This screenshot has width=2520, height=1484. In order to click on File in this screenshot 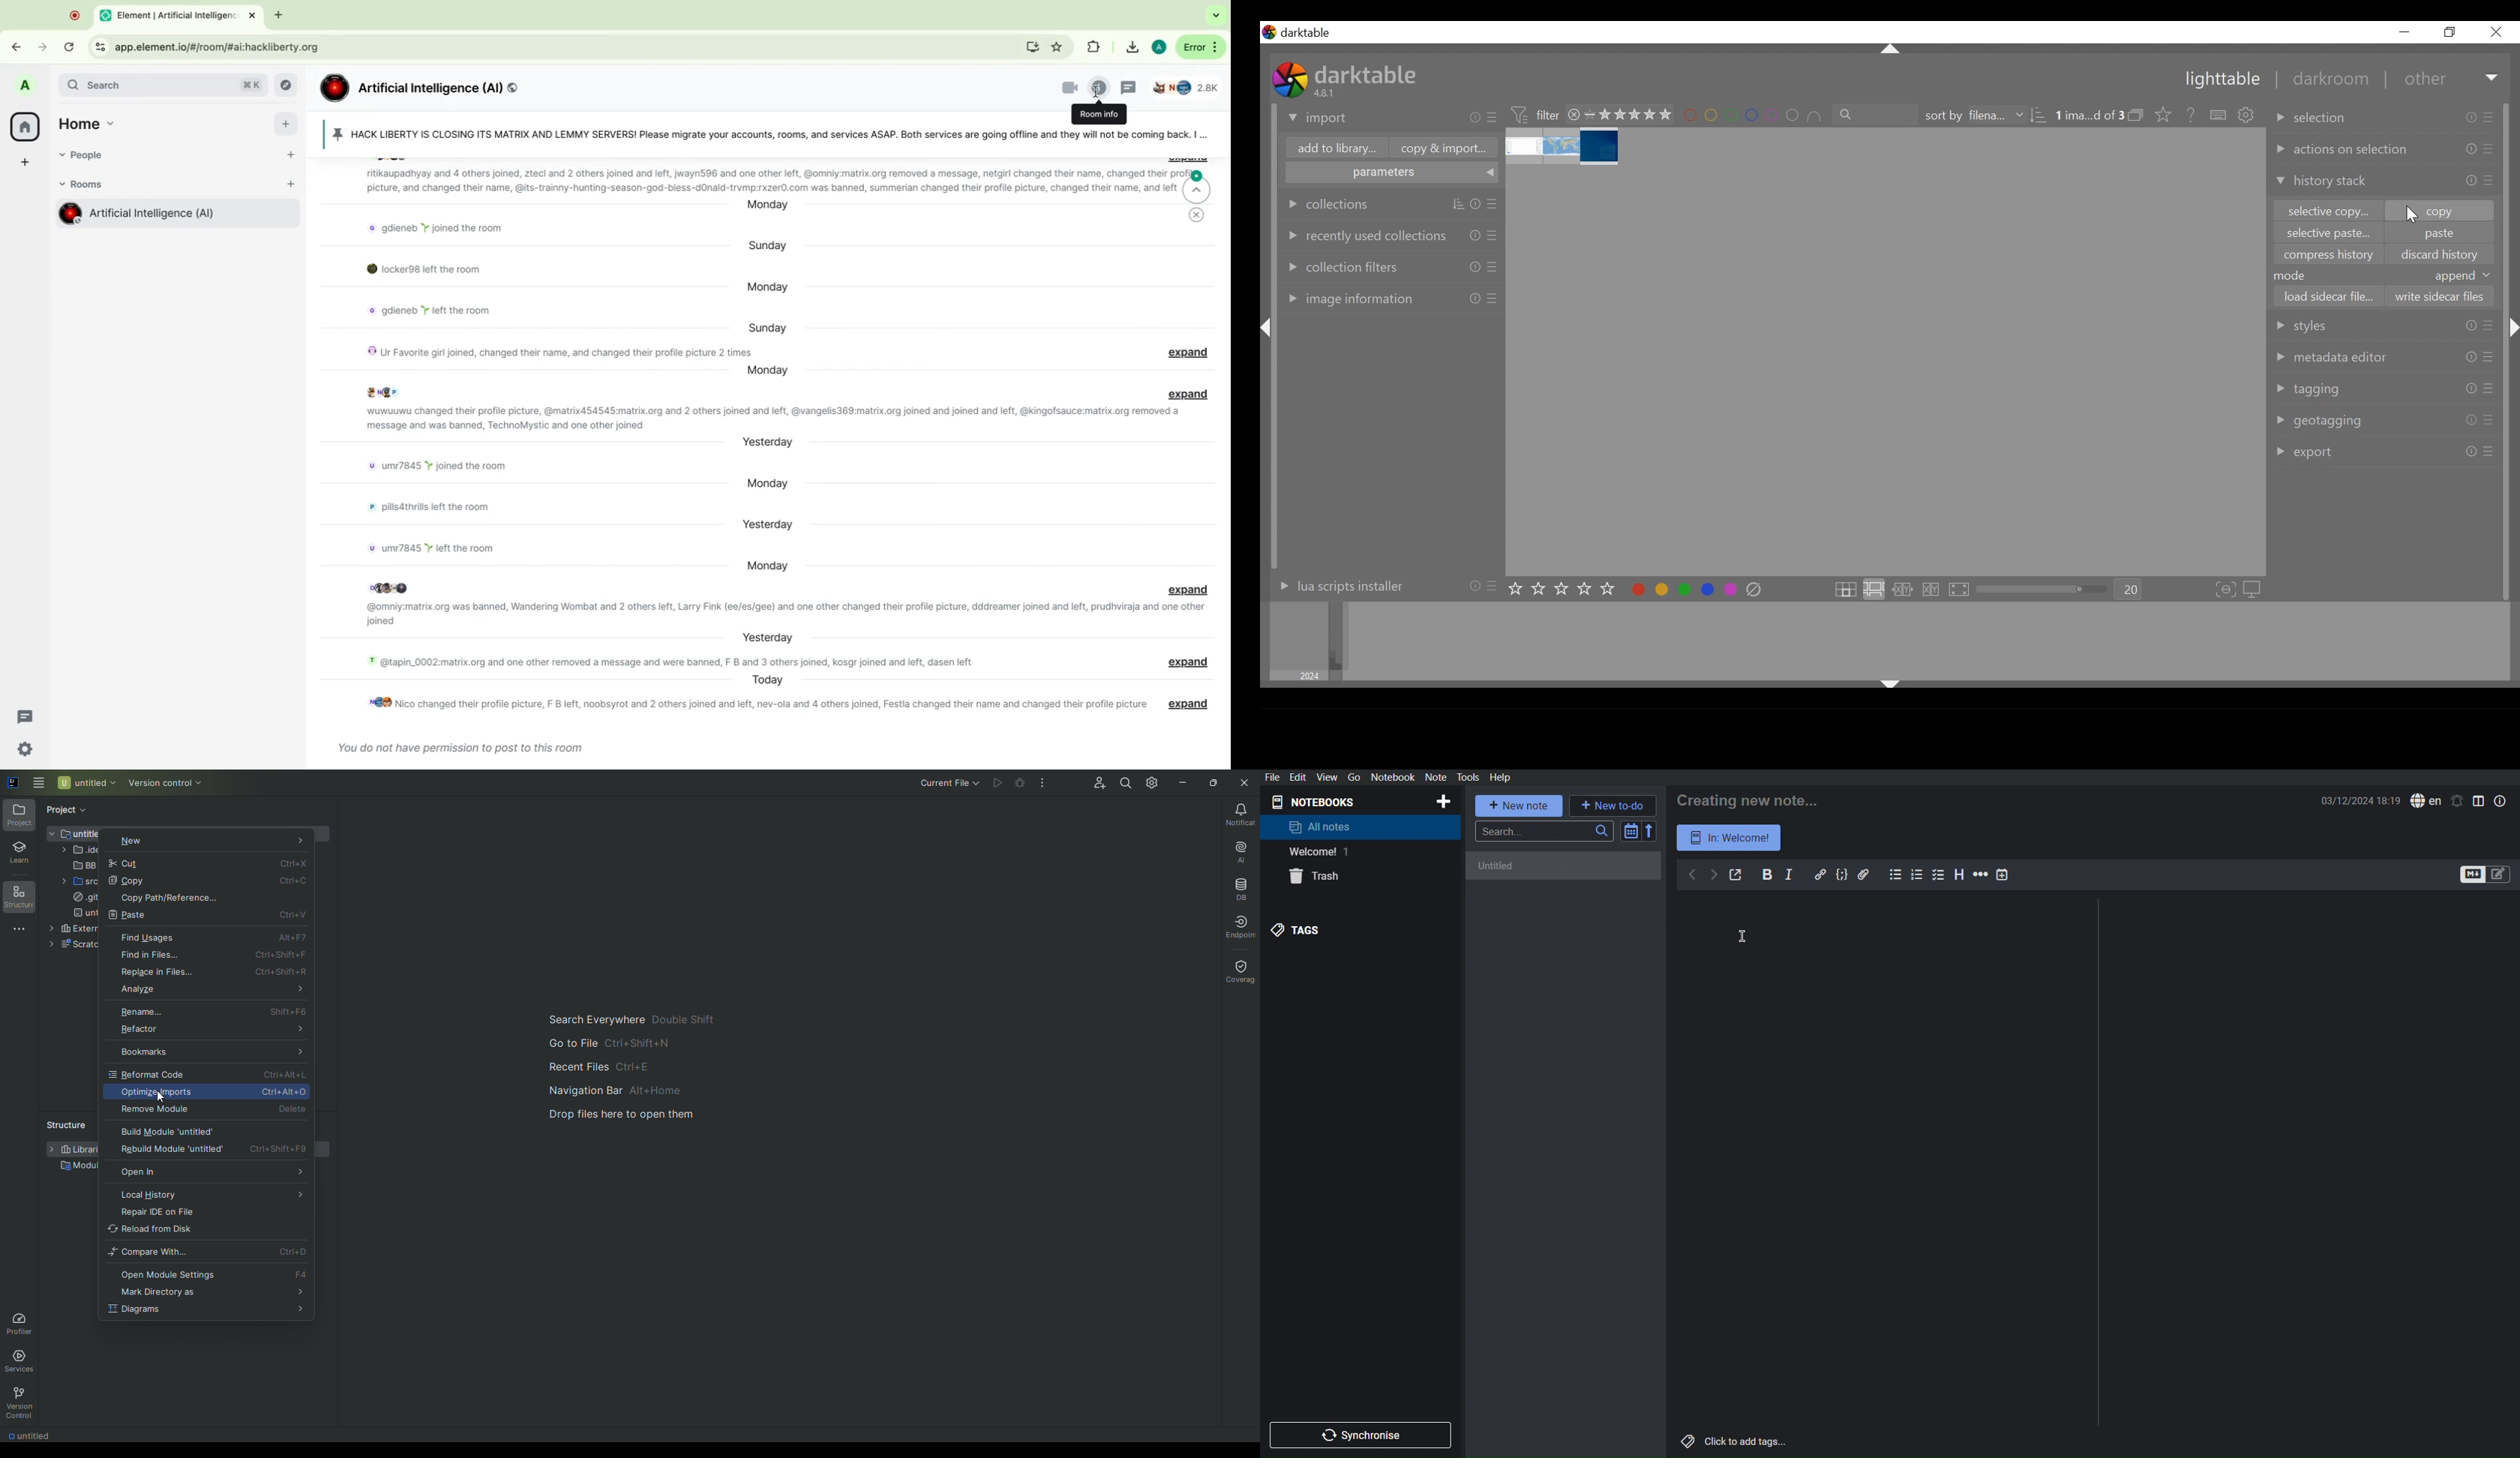, I will do `click(1274, 777)`.